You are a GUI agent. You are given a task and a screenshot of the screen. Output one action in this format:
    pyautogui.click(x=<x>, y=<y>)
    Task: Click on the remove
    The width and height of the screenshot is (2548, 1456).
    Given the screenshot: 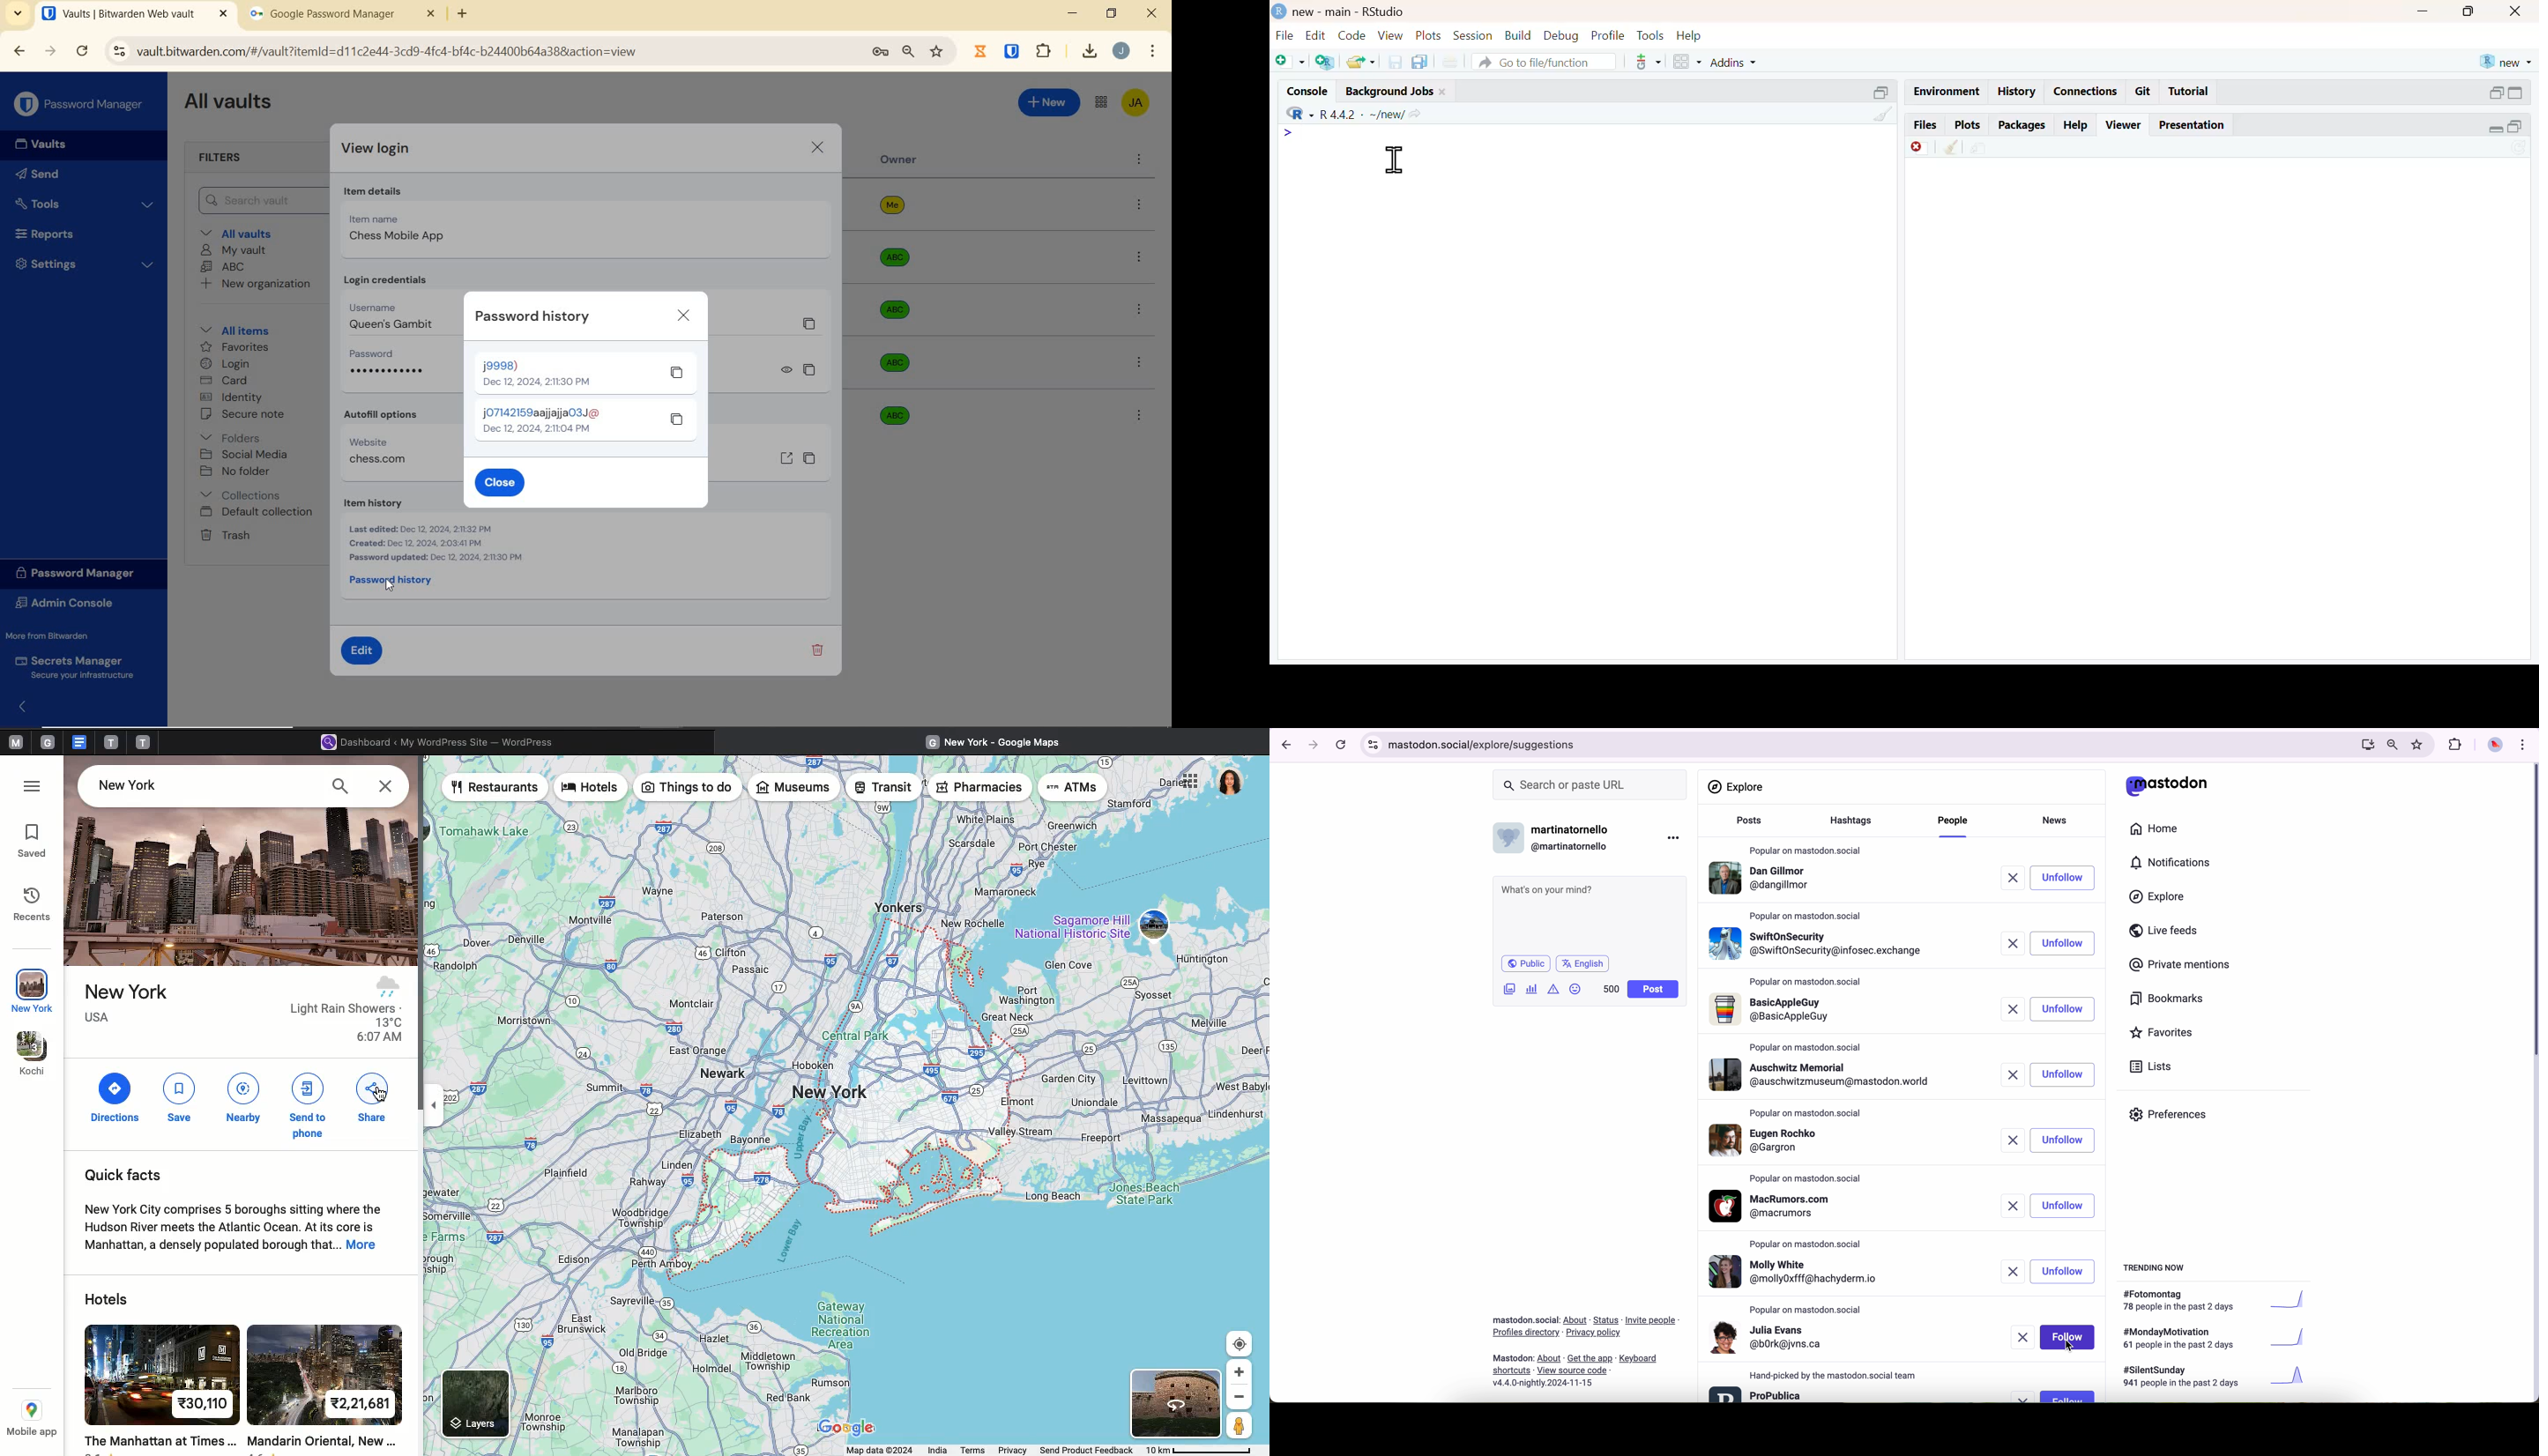 What is the action you would take?
    pyautogui.click(x=2012, y=1273)
    